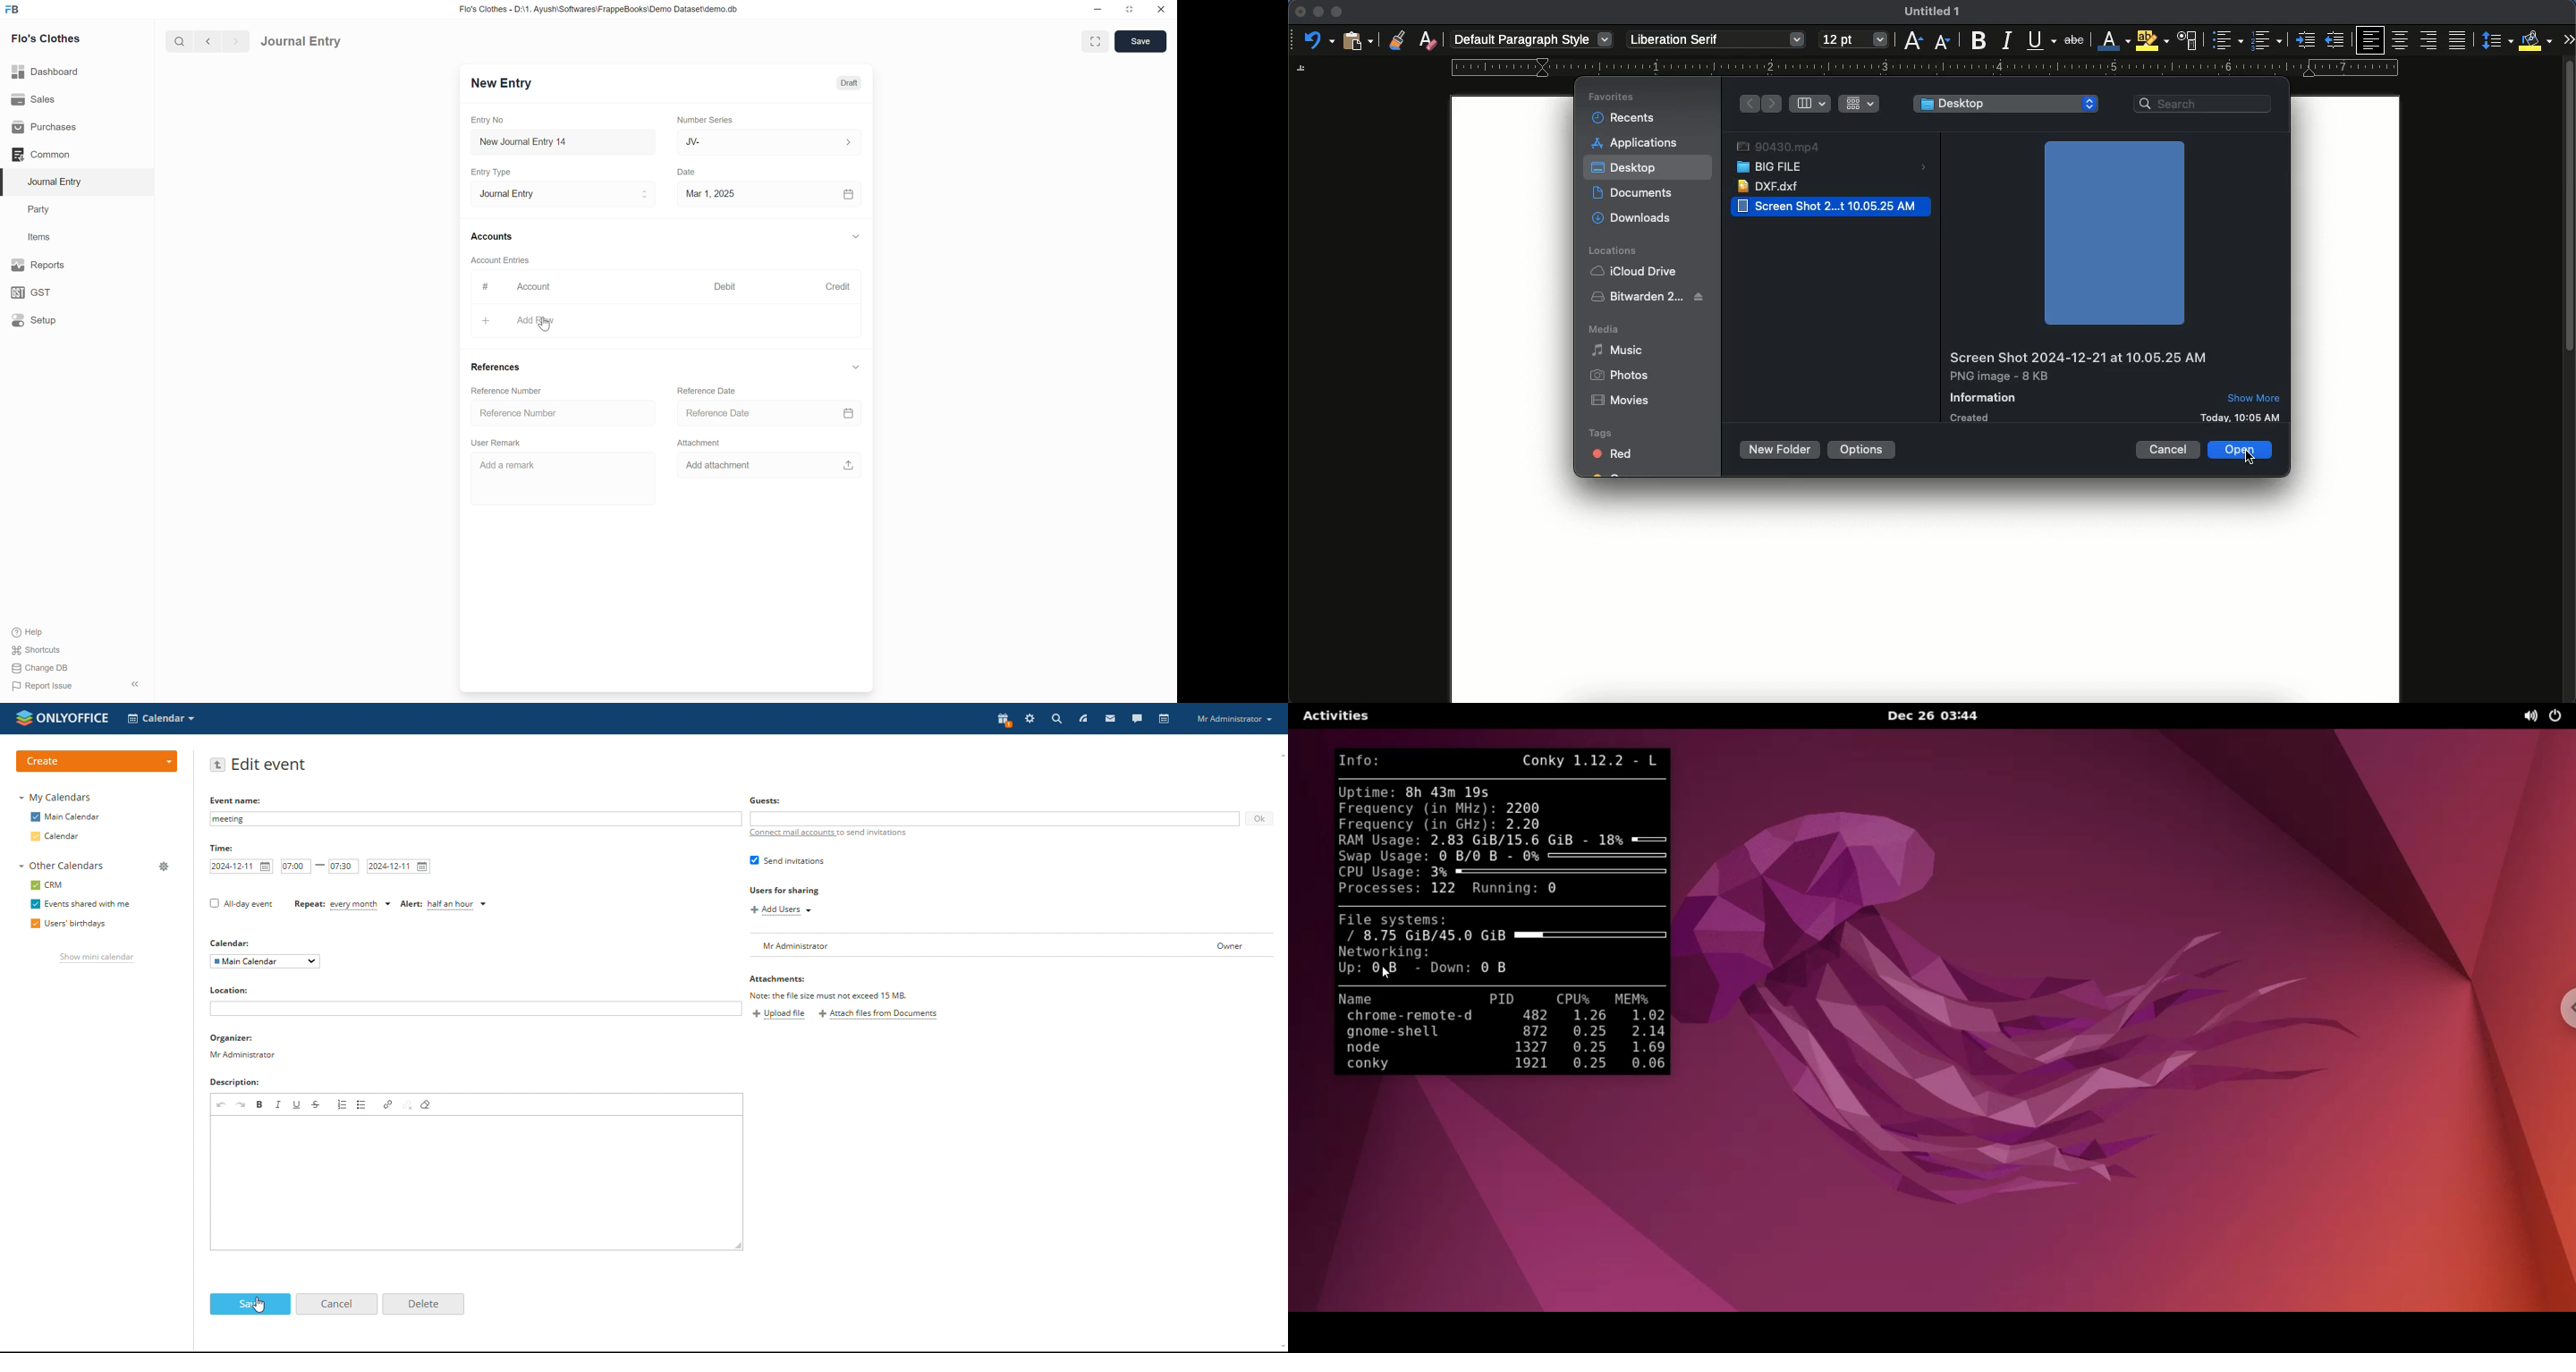 The image size is (2576, 1372). I want to click on Date, so click(689, 172).